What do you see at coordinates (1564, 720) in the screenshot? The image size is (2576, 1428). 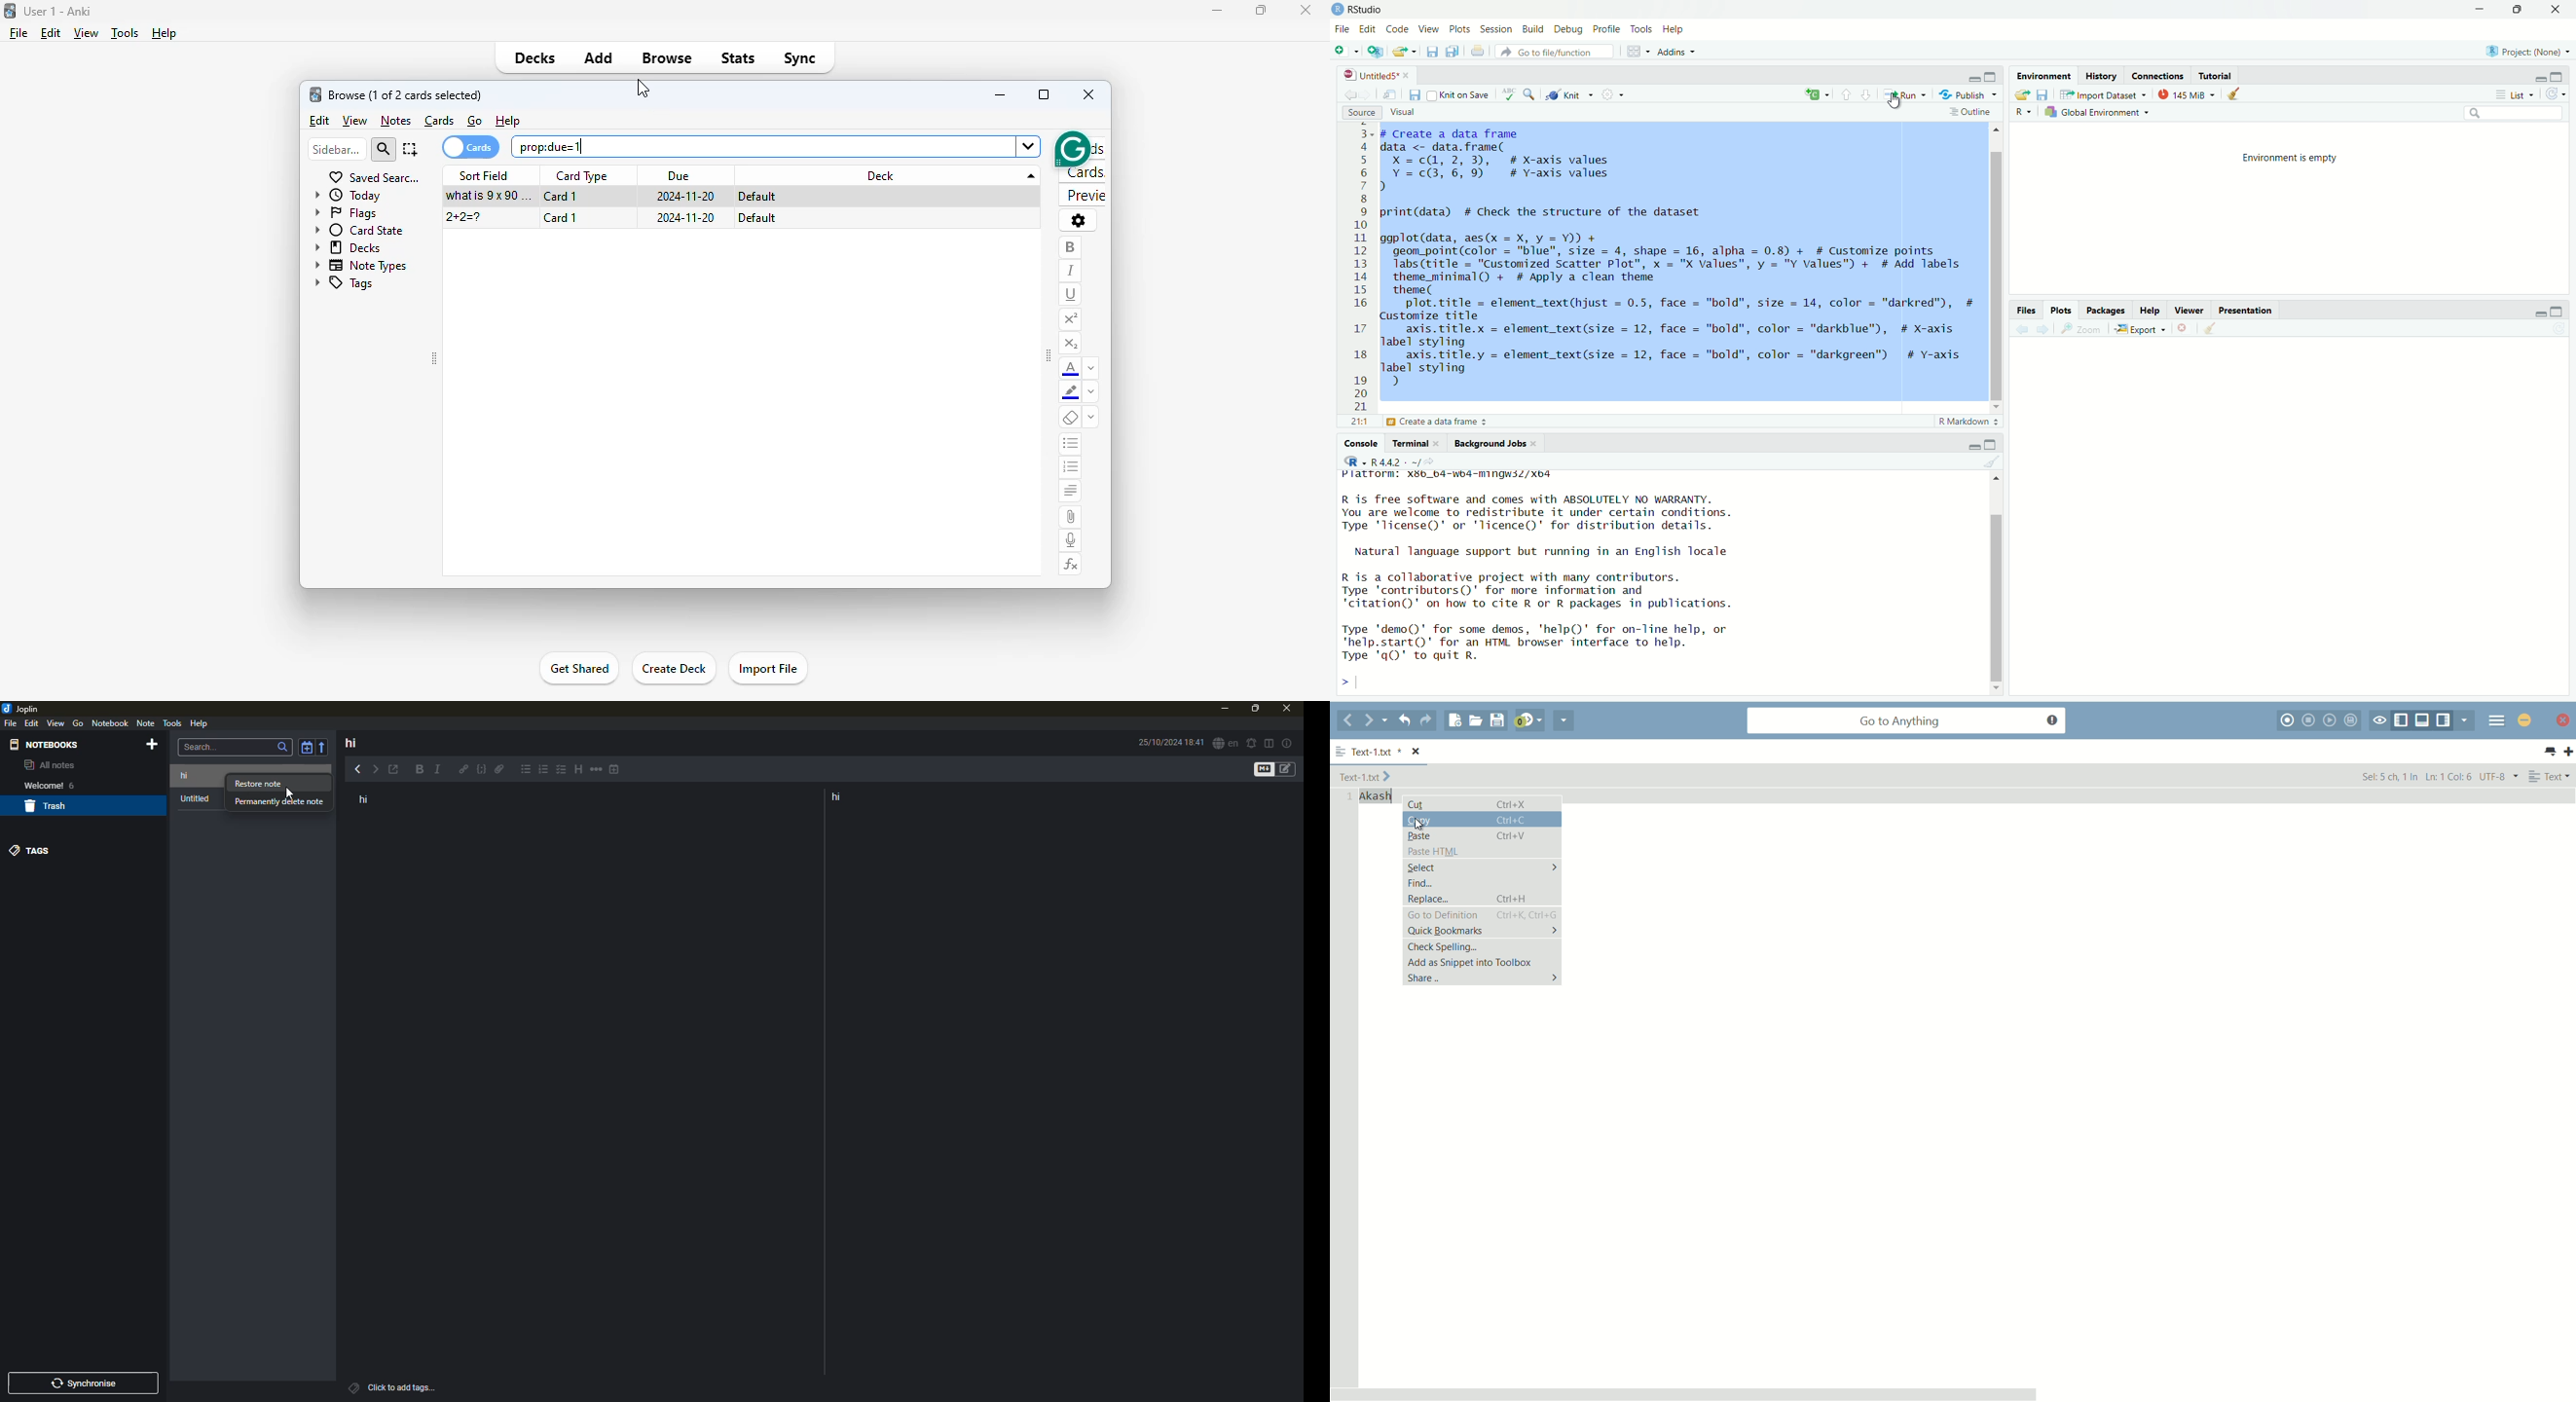 I see `share current file` at bounding box center [1564, 720].